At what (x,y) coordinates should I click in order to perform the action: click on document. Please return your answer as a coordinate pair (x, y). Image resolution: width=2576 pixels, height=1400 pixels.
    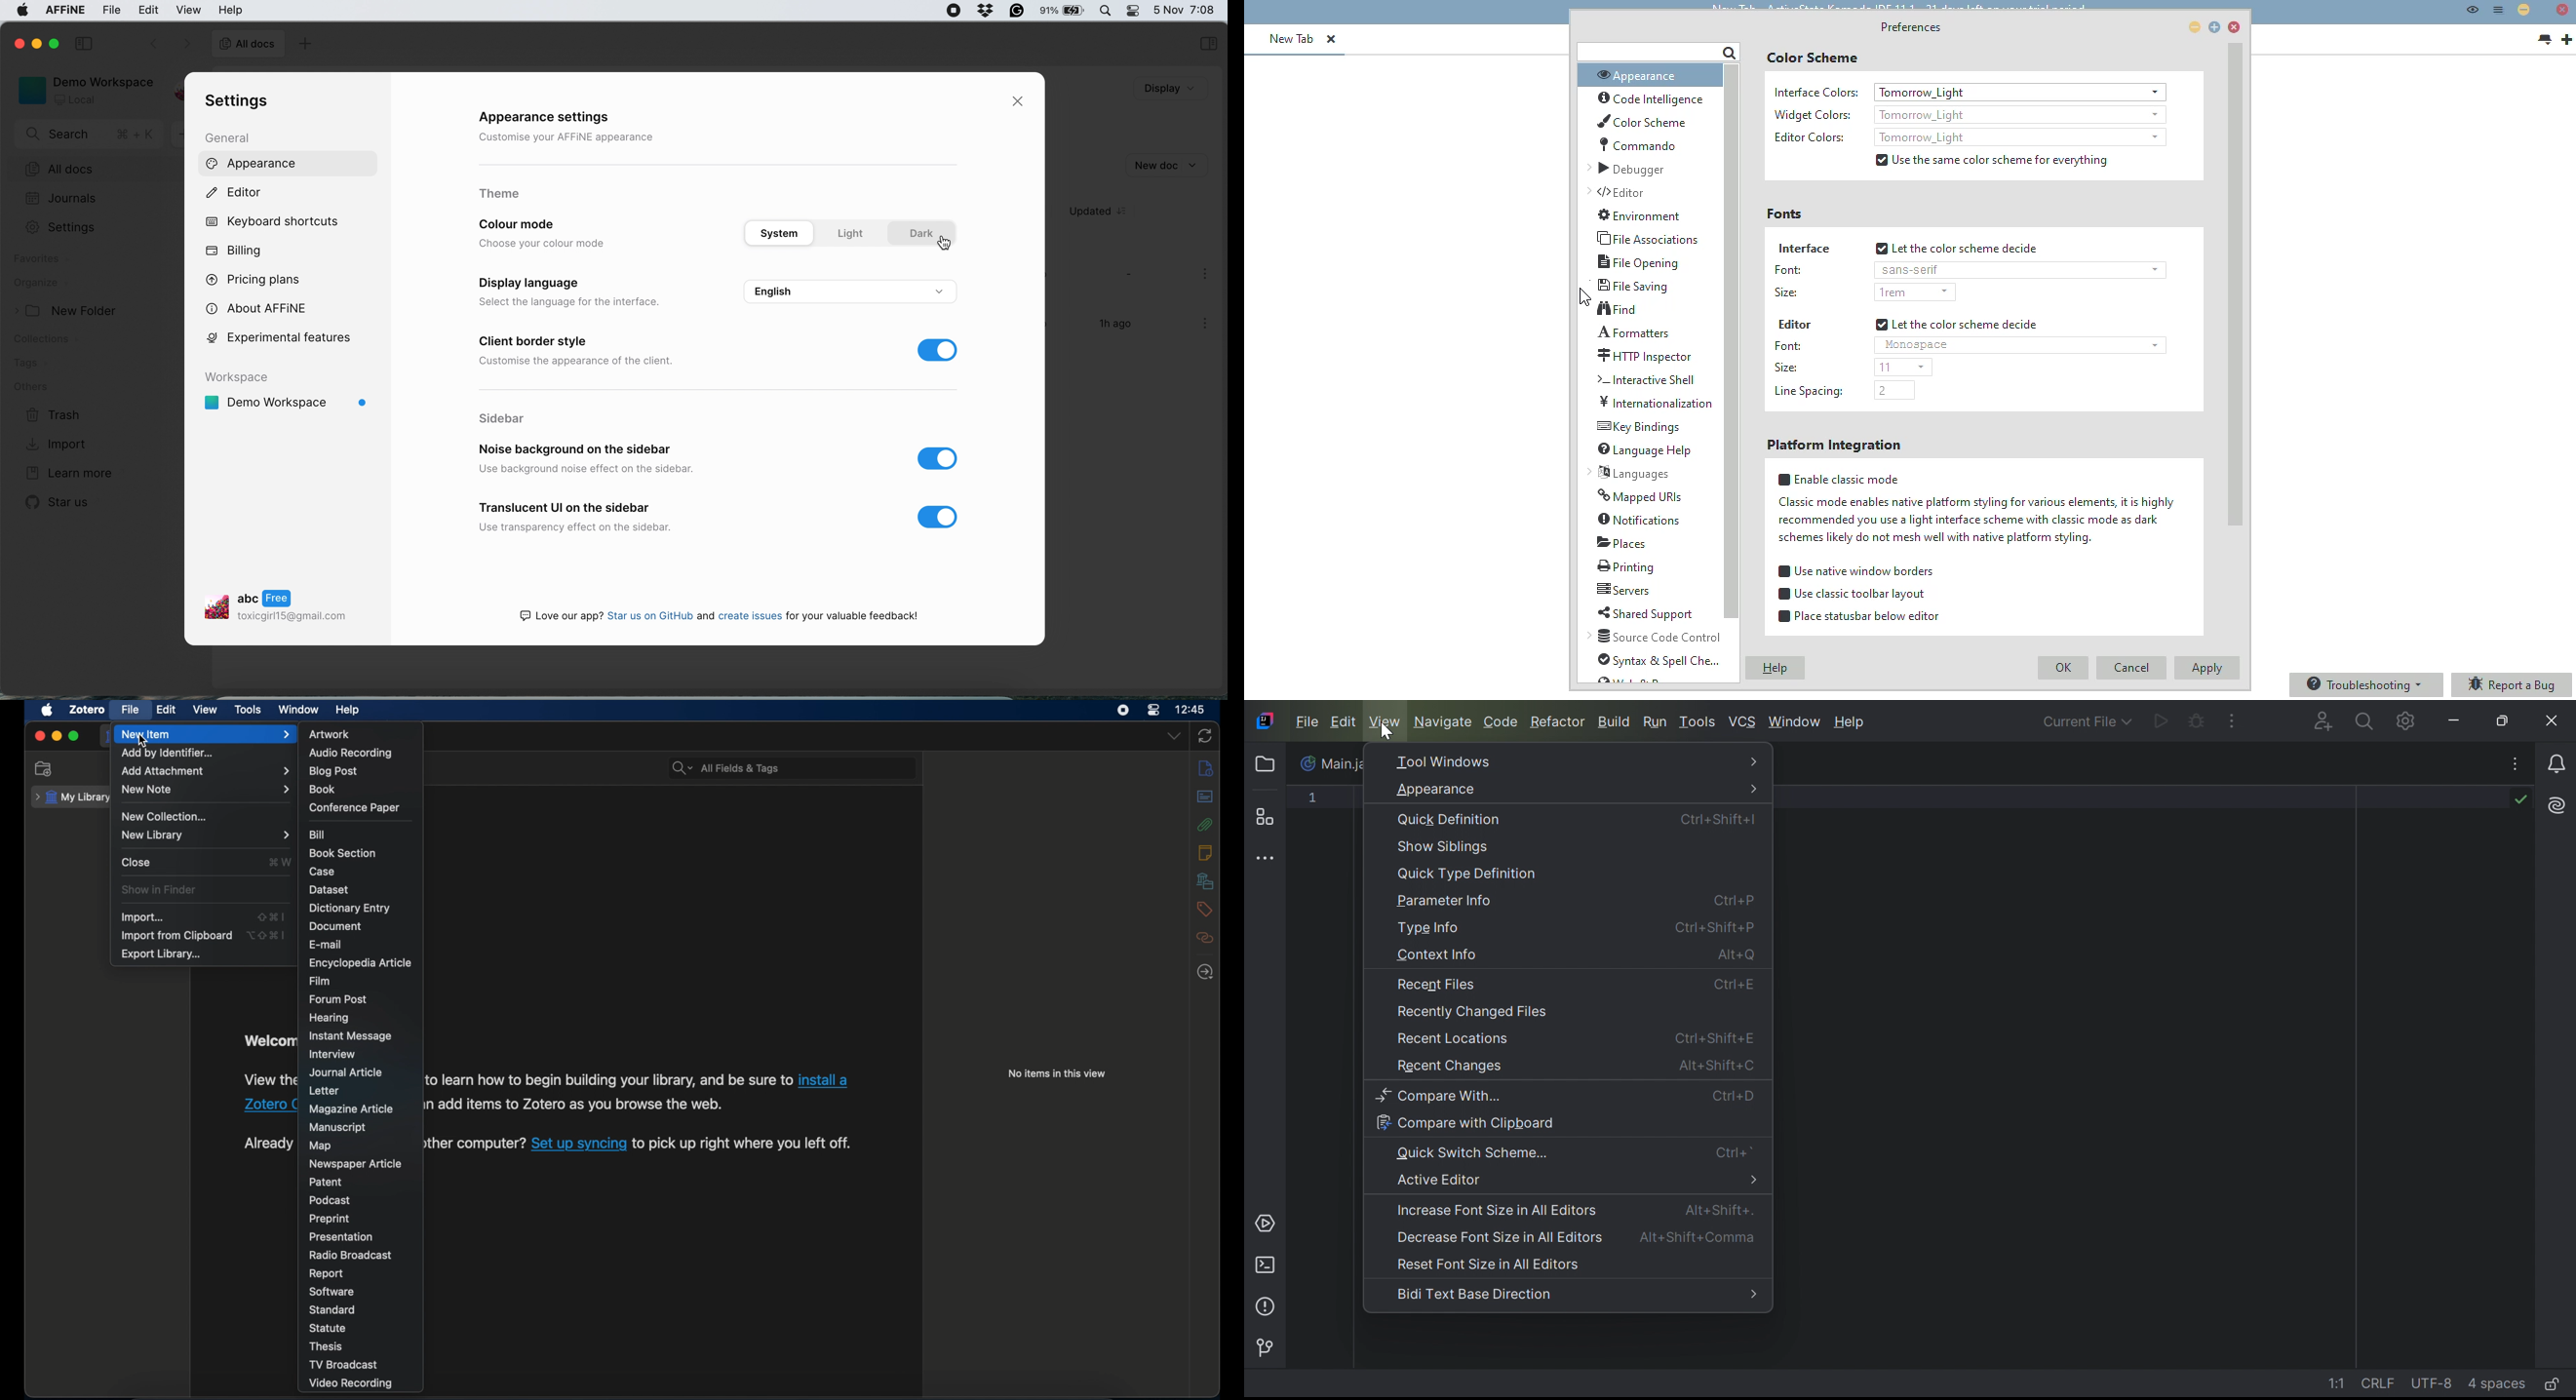
    Looking at the image, I should click on (334, 927).